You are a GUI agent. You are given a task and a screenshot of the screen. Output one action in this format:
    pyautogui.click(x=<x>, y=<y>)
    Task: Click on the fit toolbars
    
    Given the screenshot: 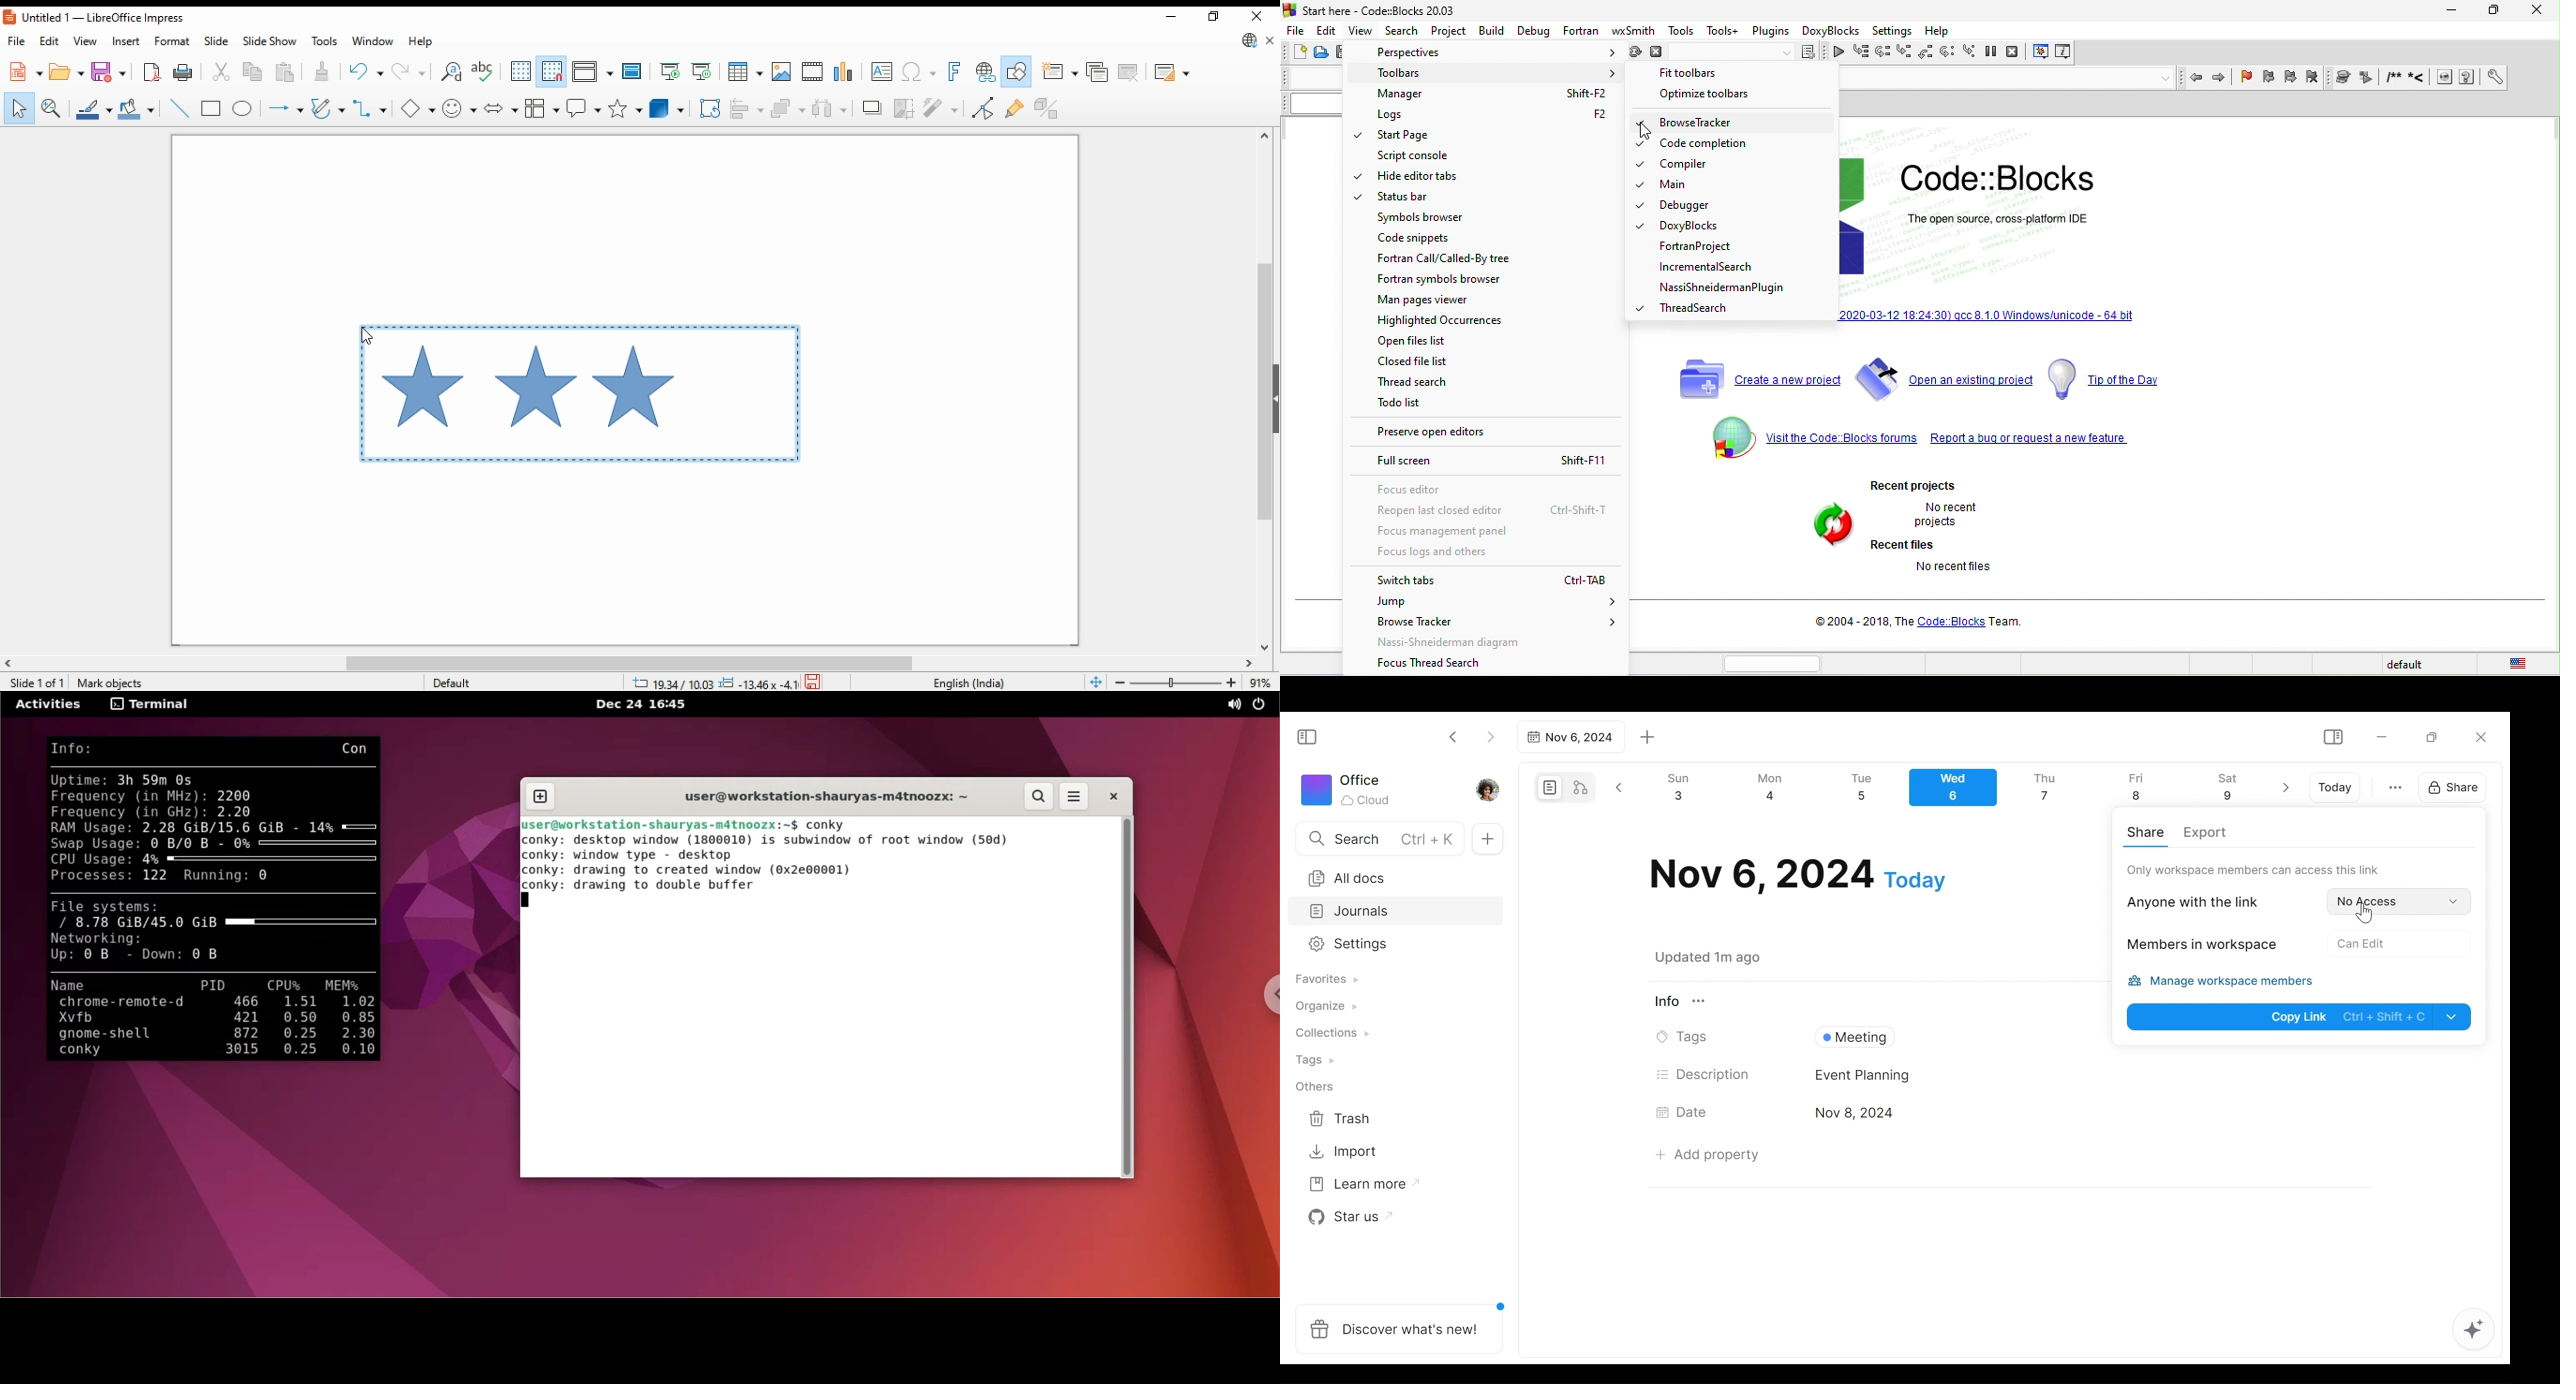 What is the action you would take?
    pyautogui.click(x=1695, y=74)
    